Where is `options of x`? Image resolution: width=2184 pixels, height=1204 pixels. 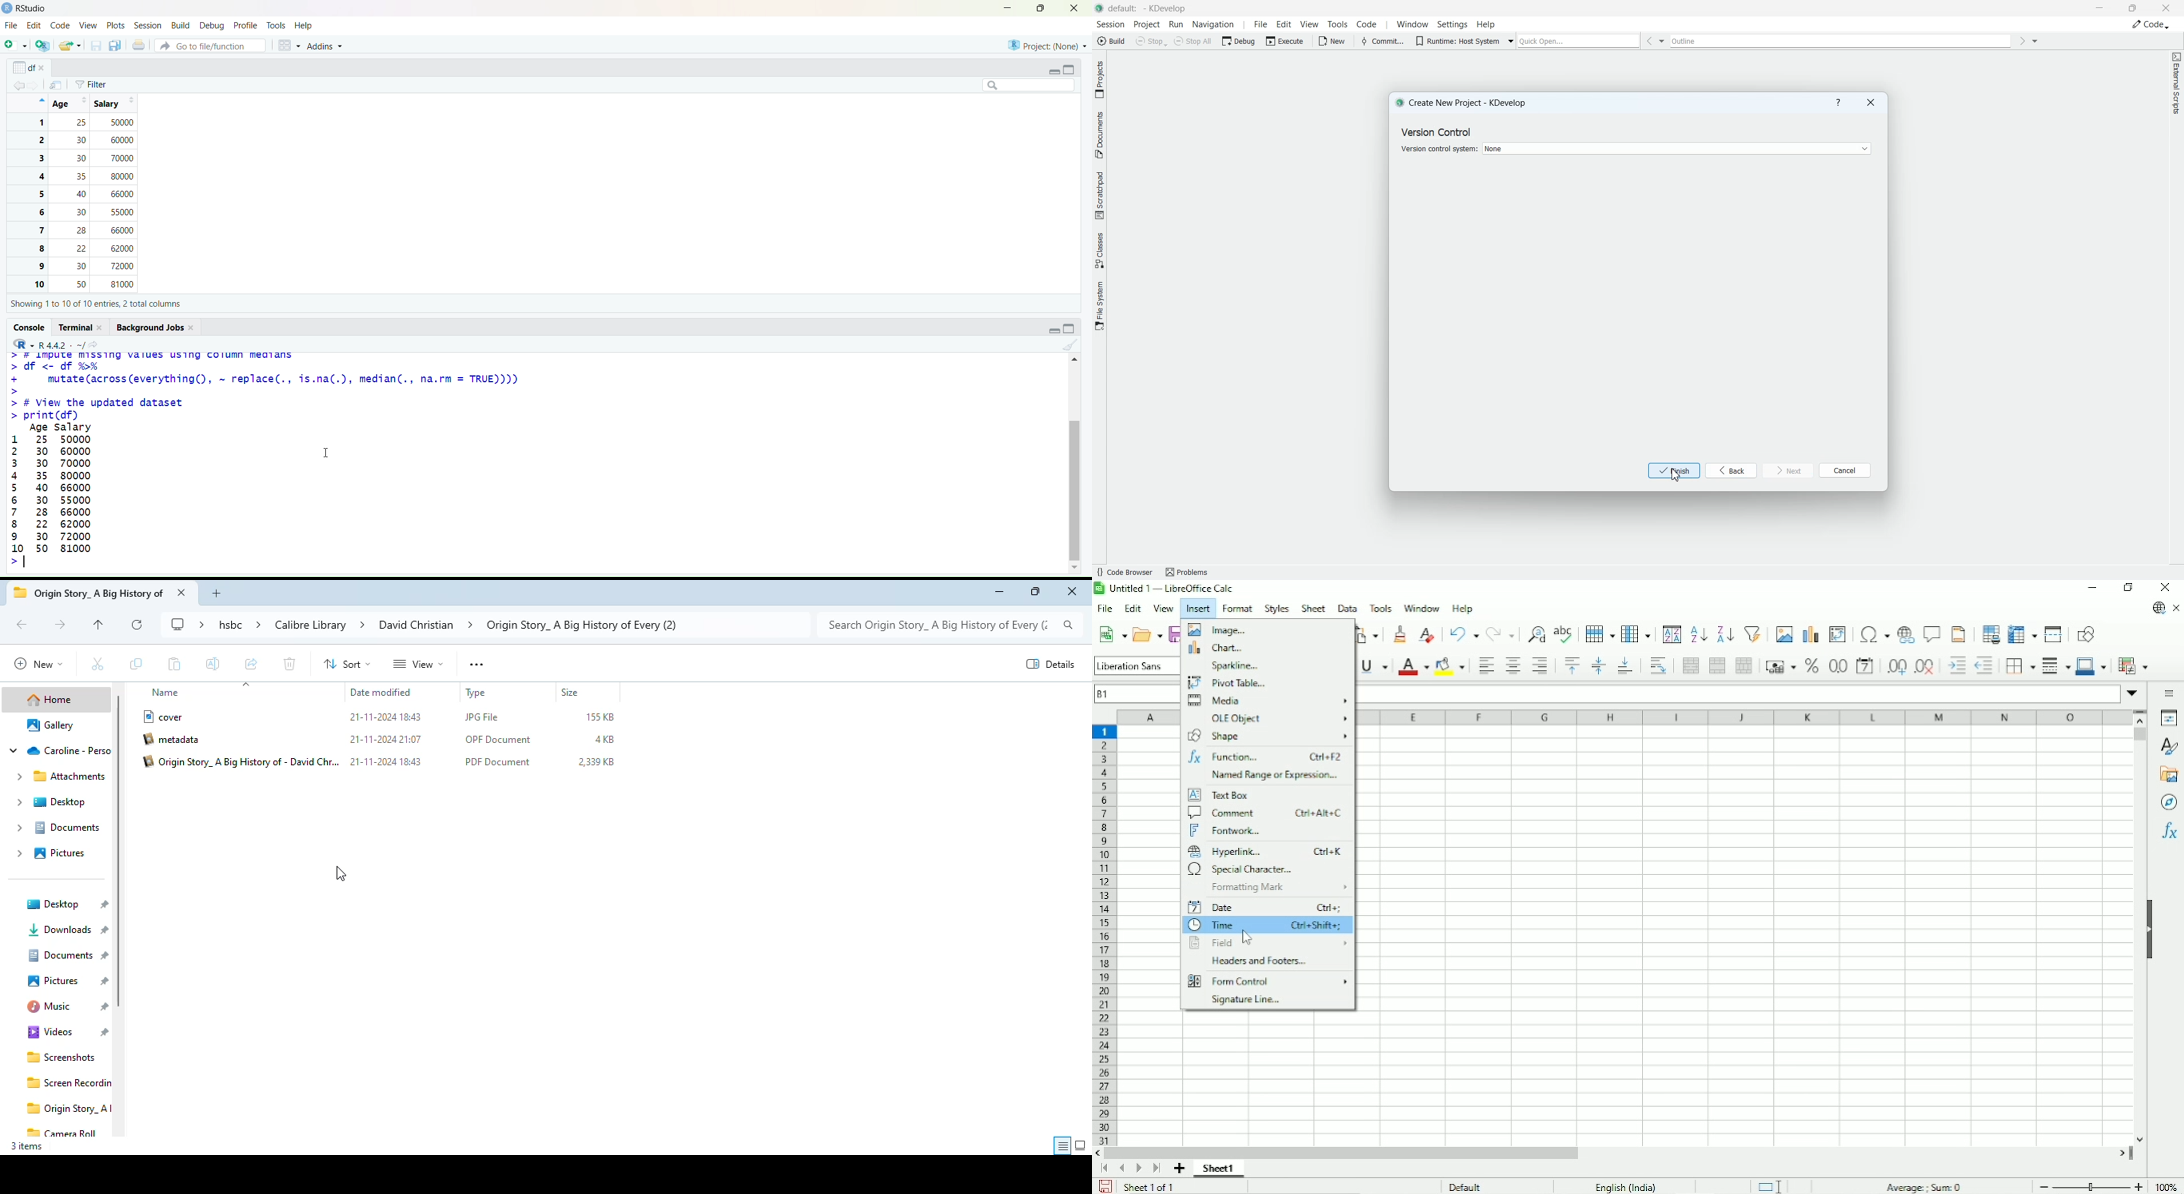 options of x is located at coordinates (30, 67).